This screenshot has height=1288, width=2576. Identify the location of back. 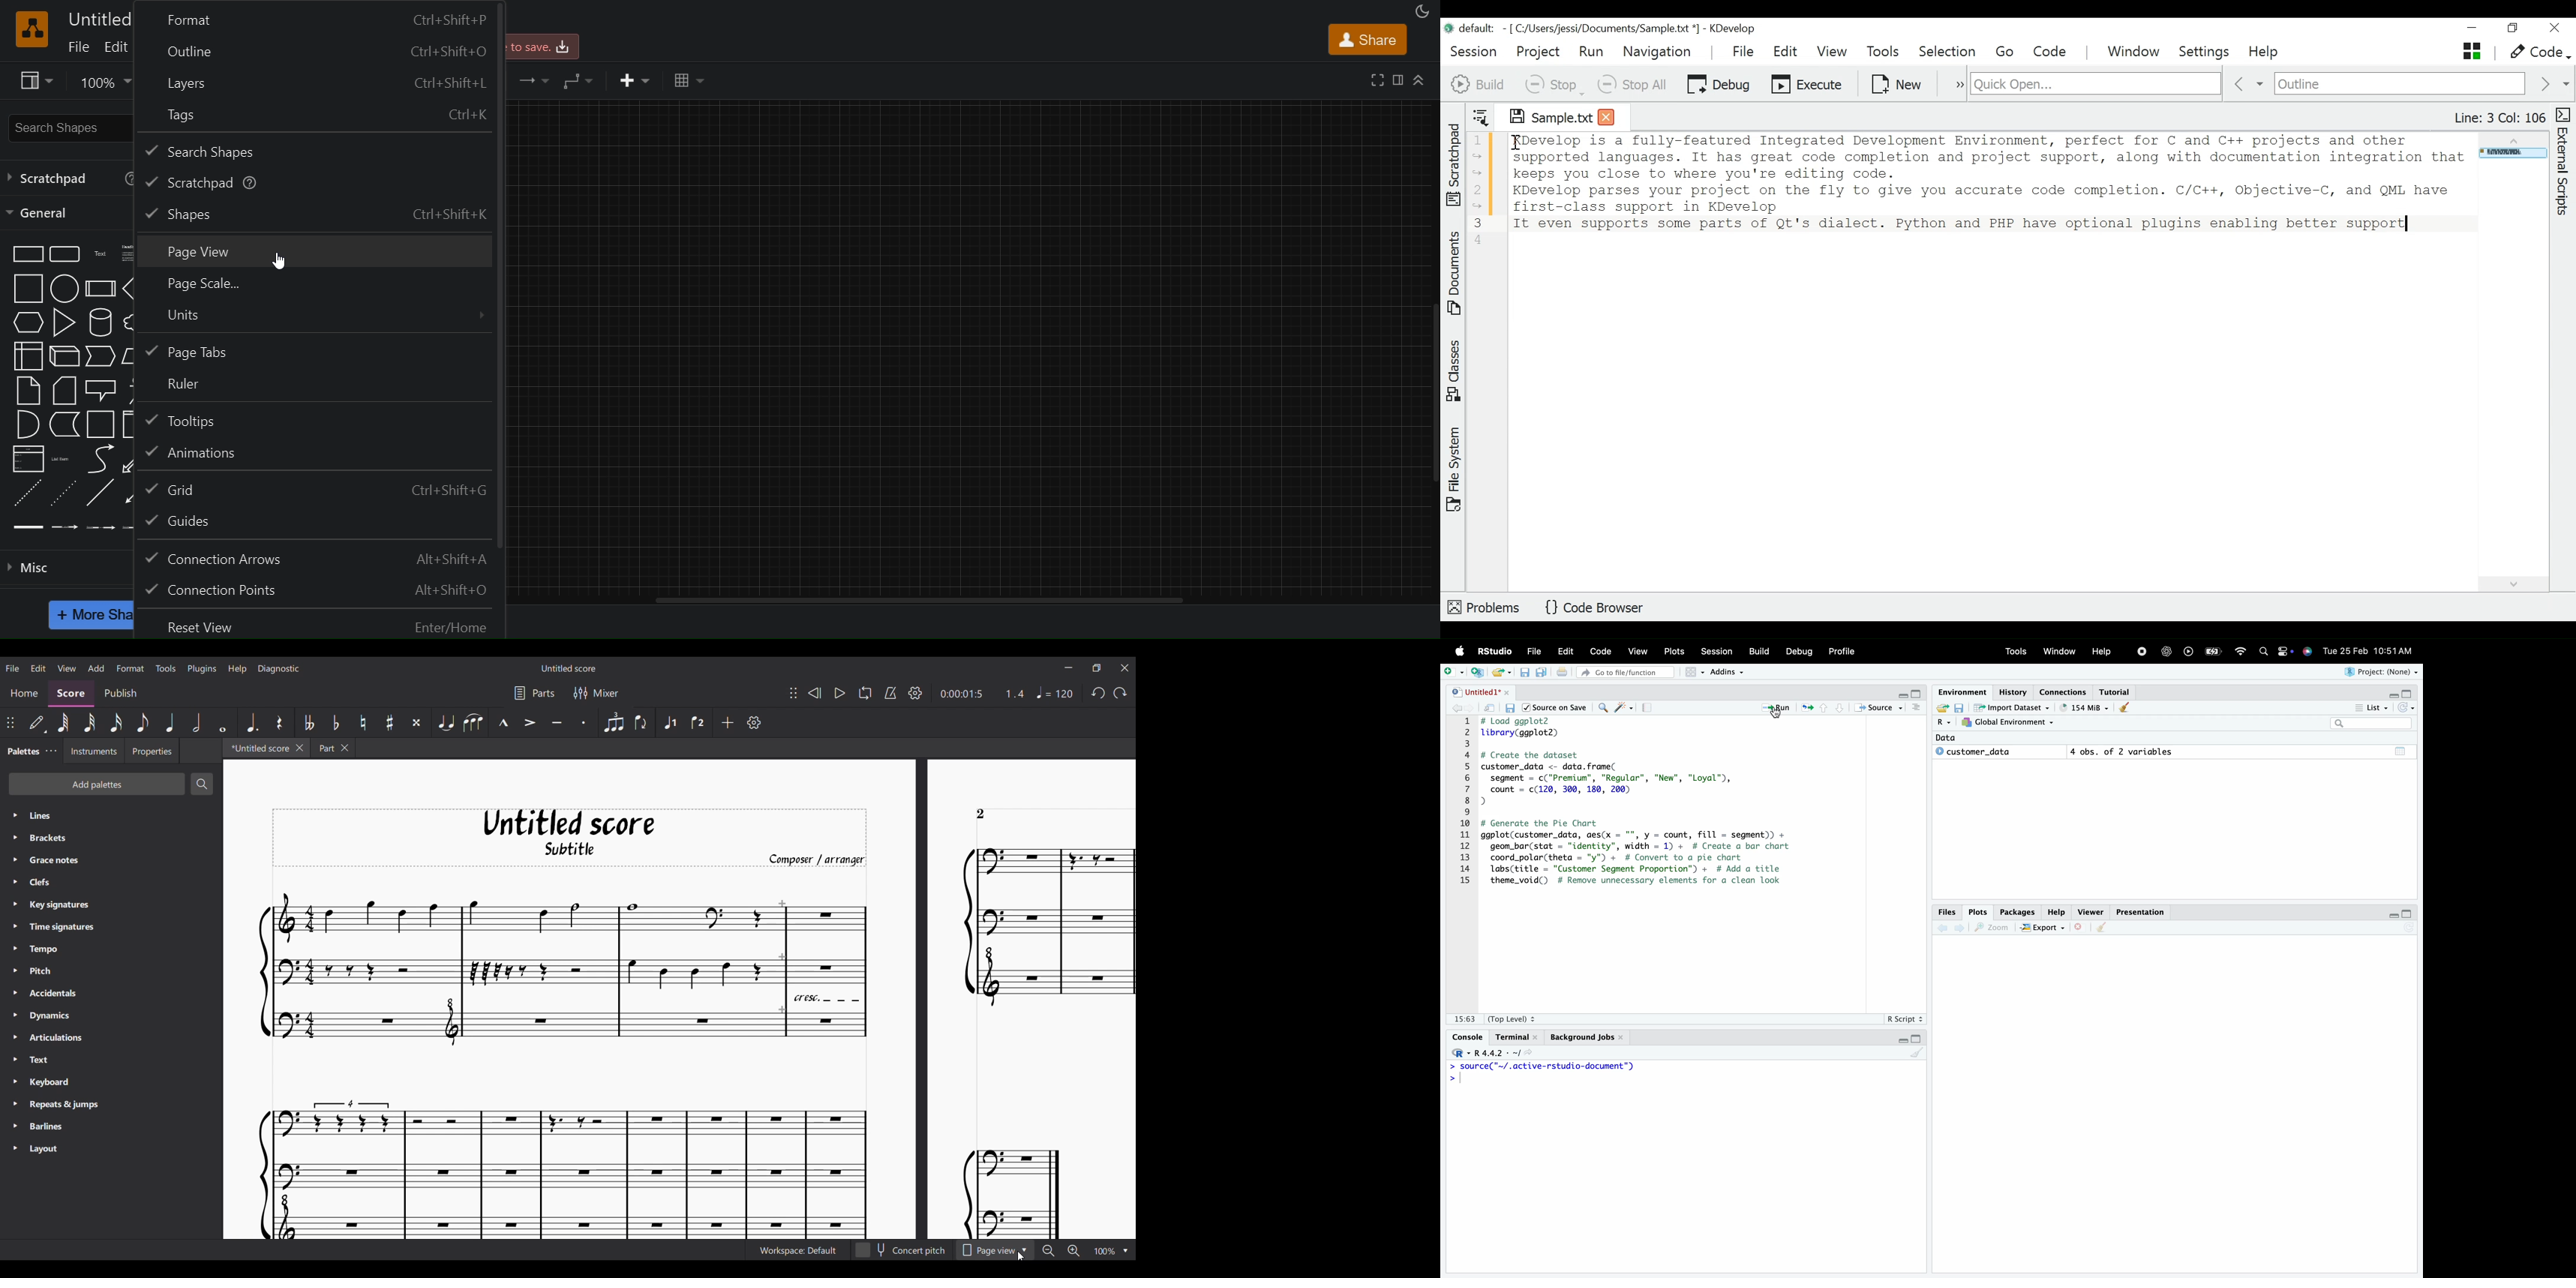
(1943, 930).